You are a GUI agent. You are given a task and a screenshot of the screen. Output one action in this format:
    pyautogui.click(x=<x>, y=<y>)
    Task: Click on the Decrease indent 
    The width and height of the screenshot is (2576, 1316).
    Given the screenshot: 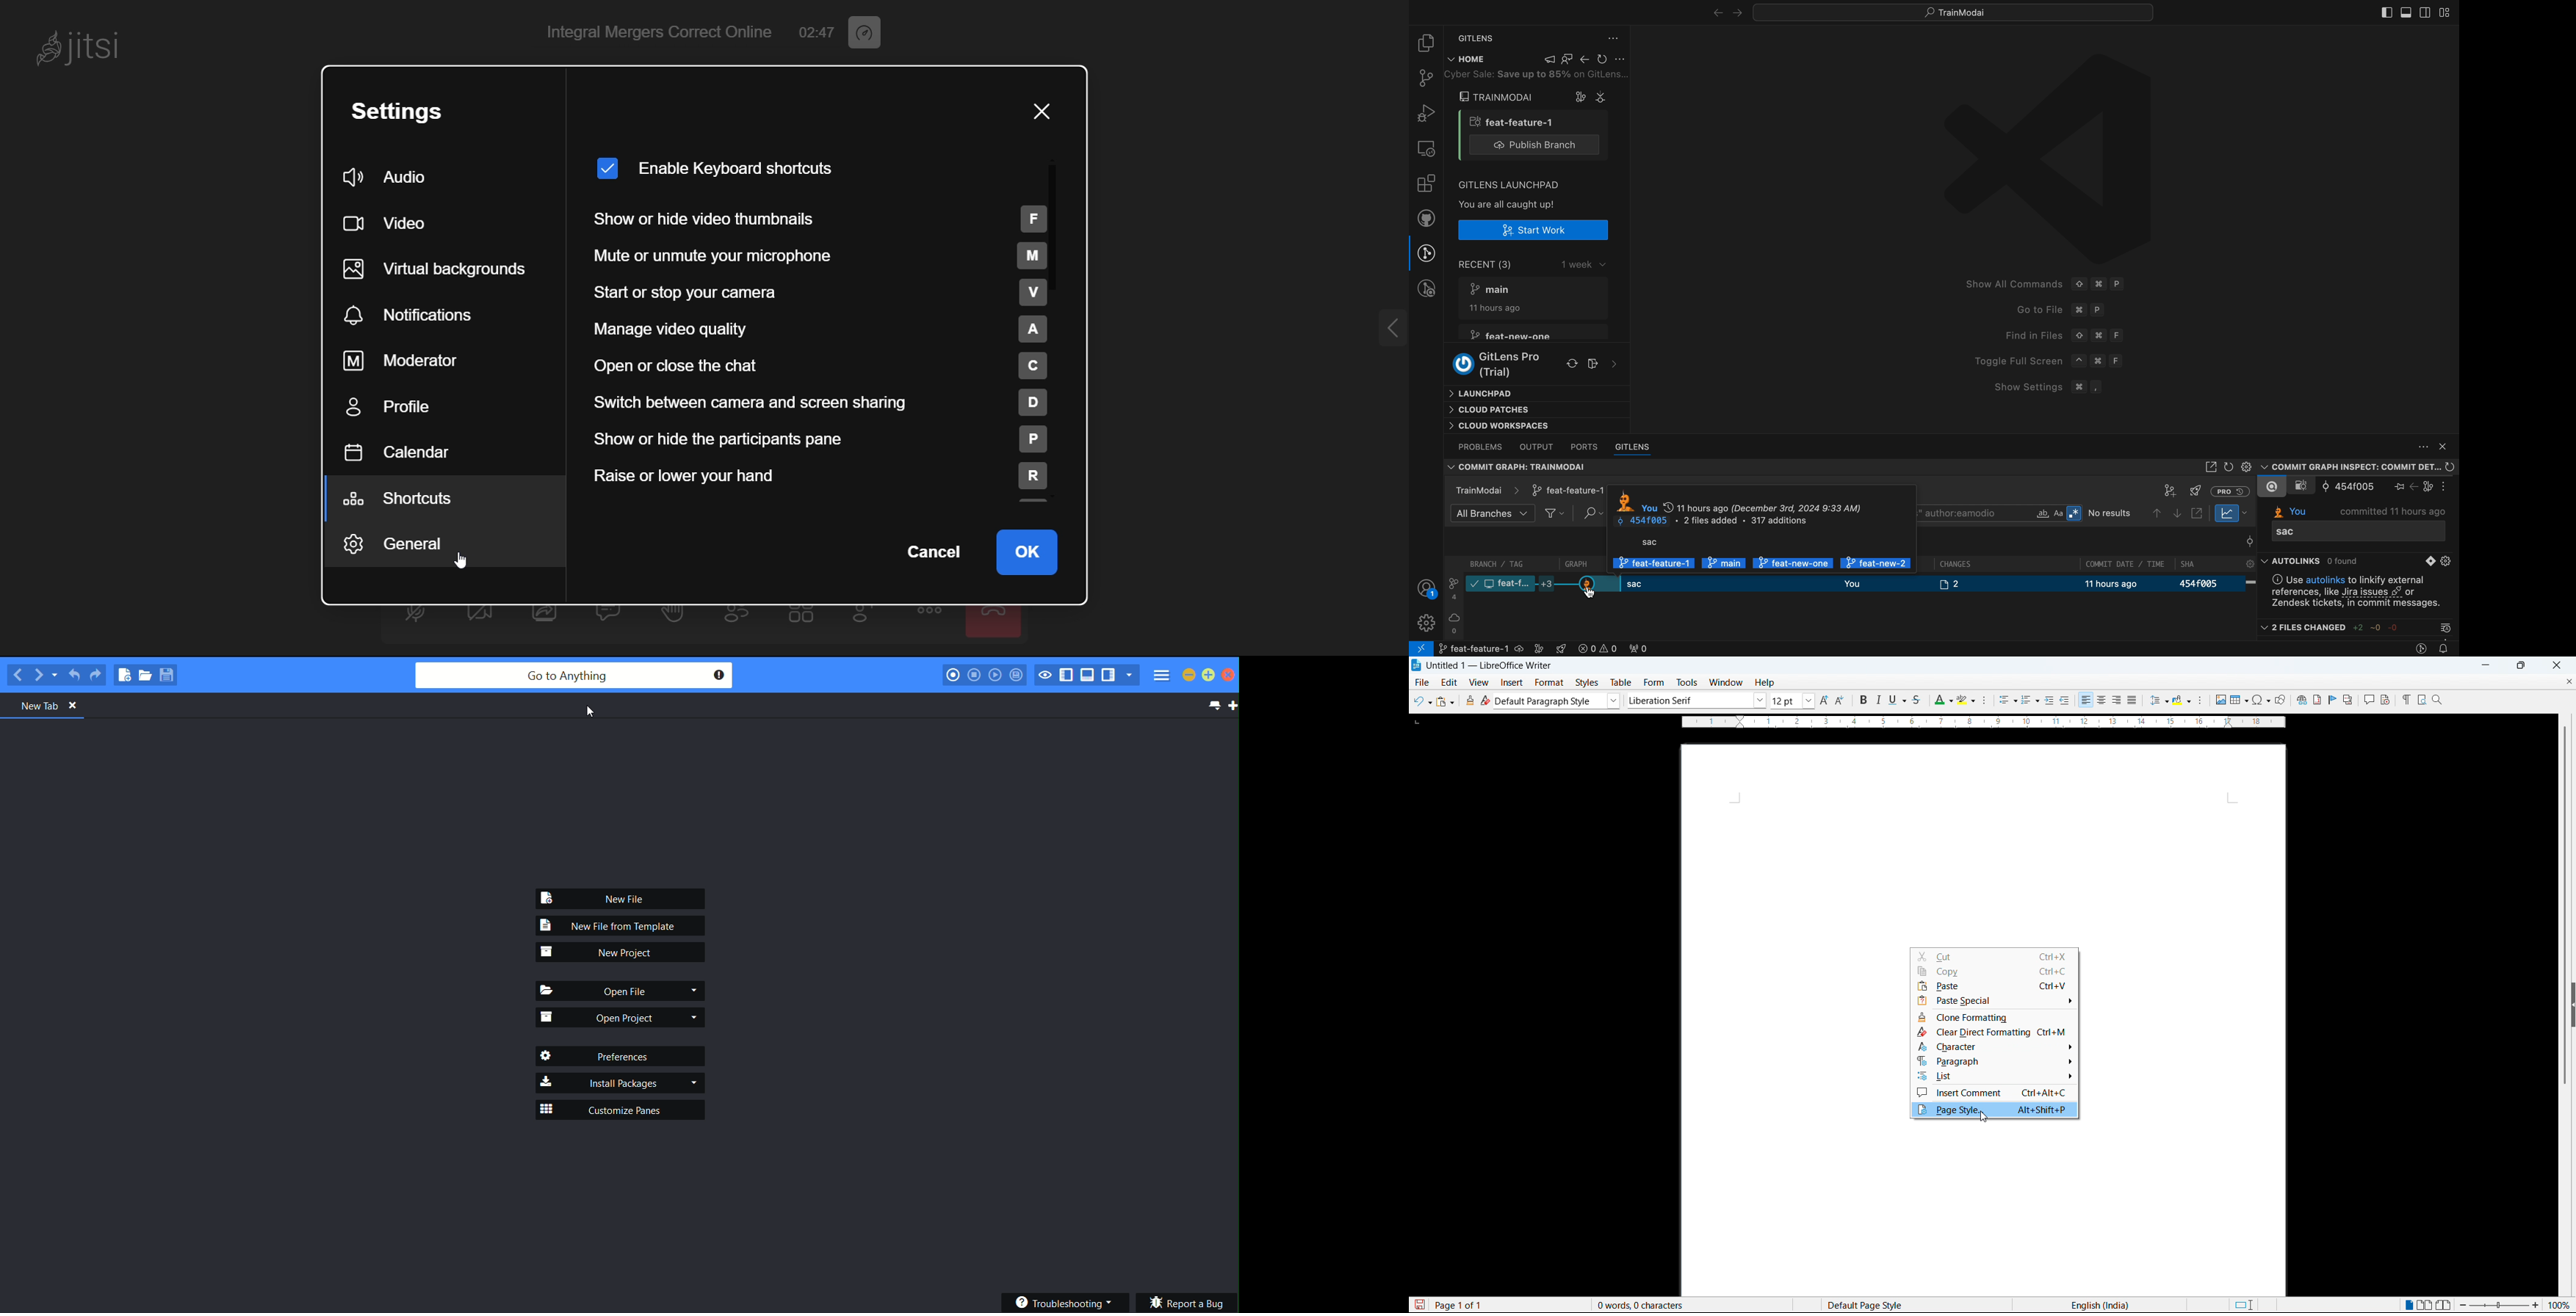 What is the action you would take?
    pyautogui.click(x=2066, y=700)
    